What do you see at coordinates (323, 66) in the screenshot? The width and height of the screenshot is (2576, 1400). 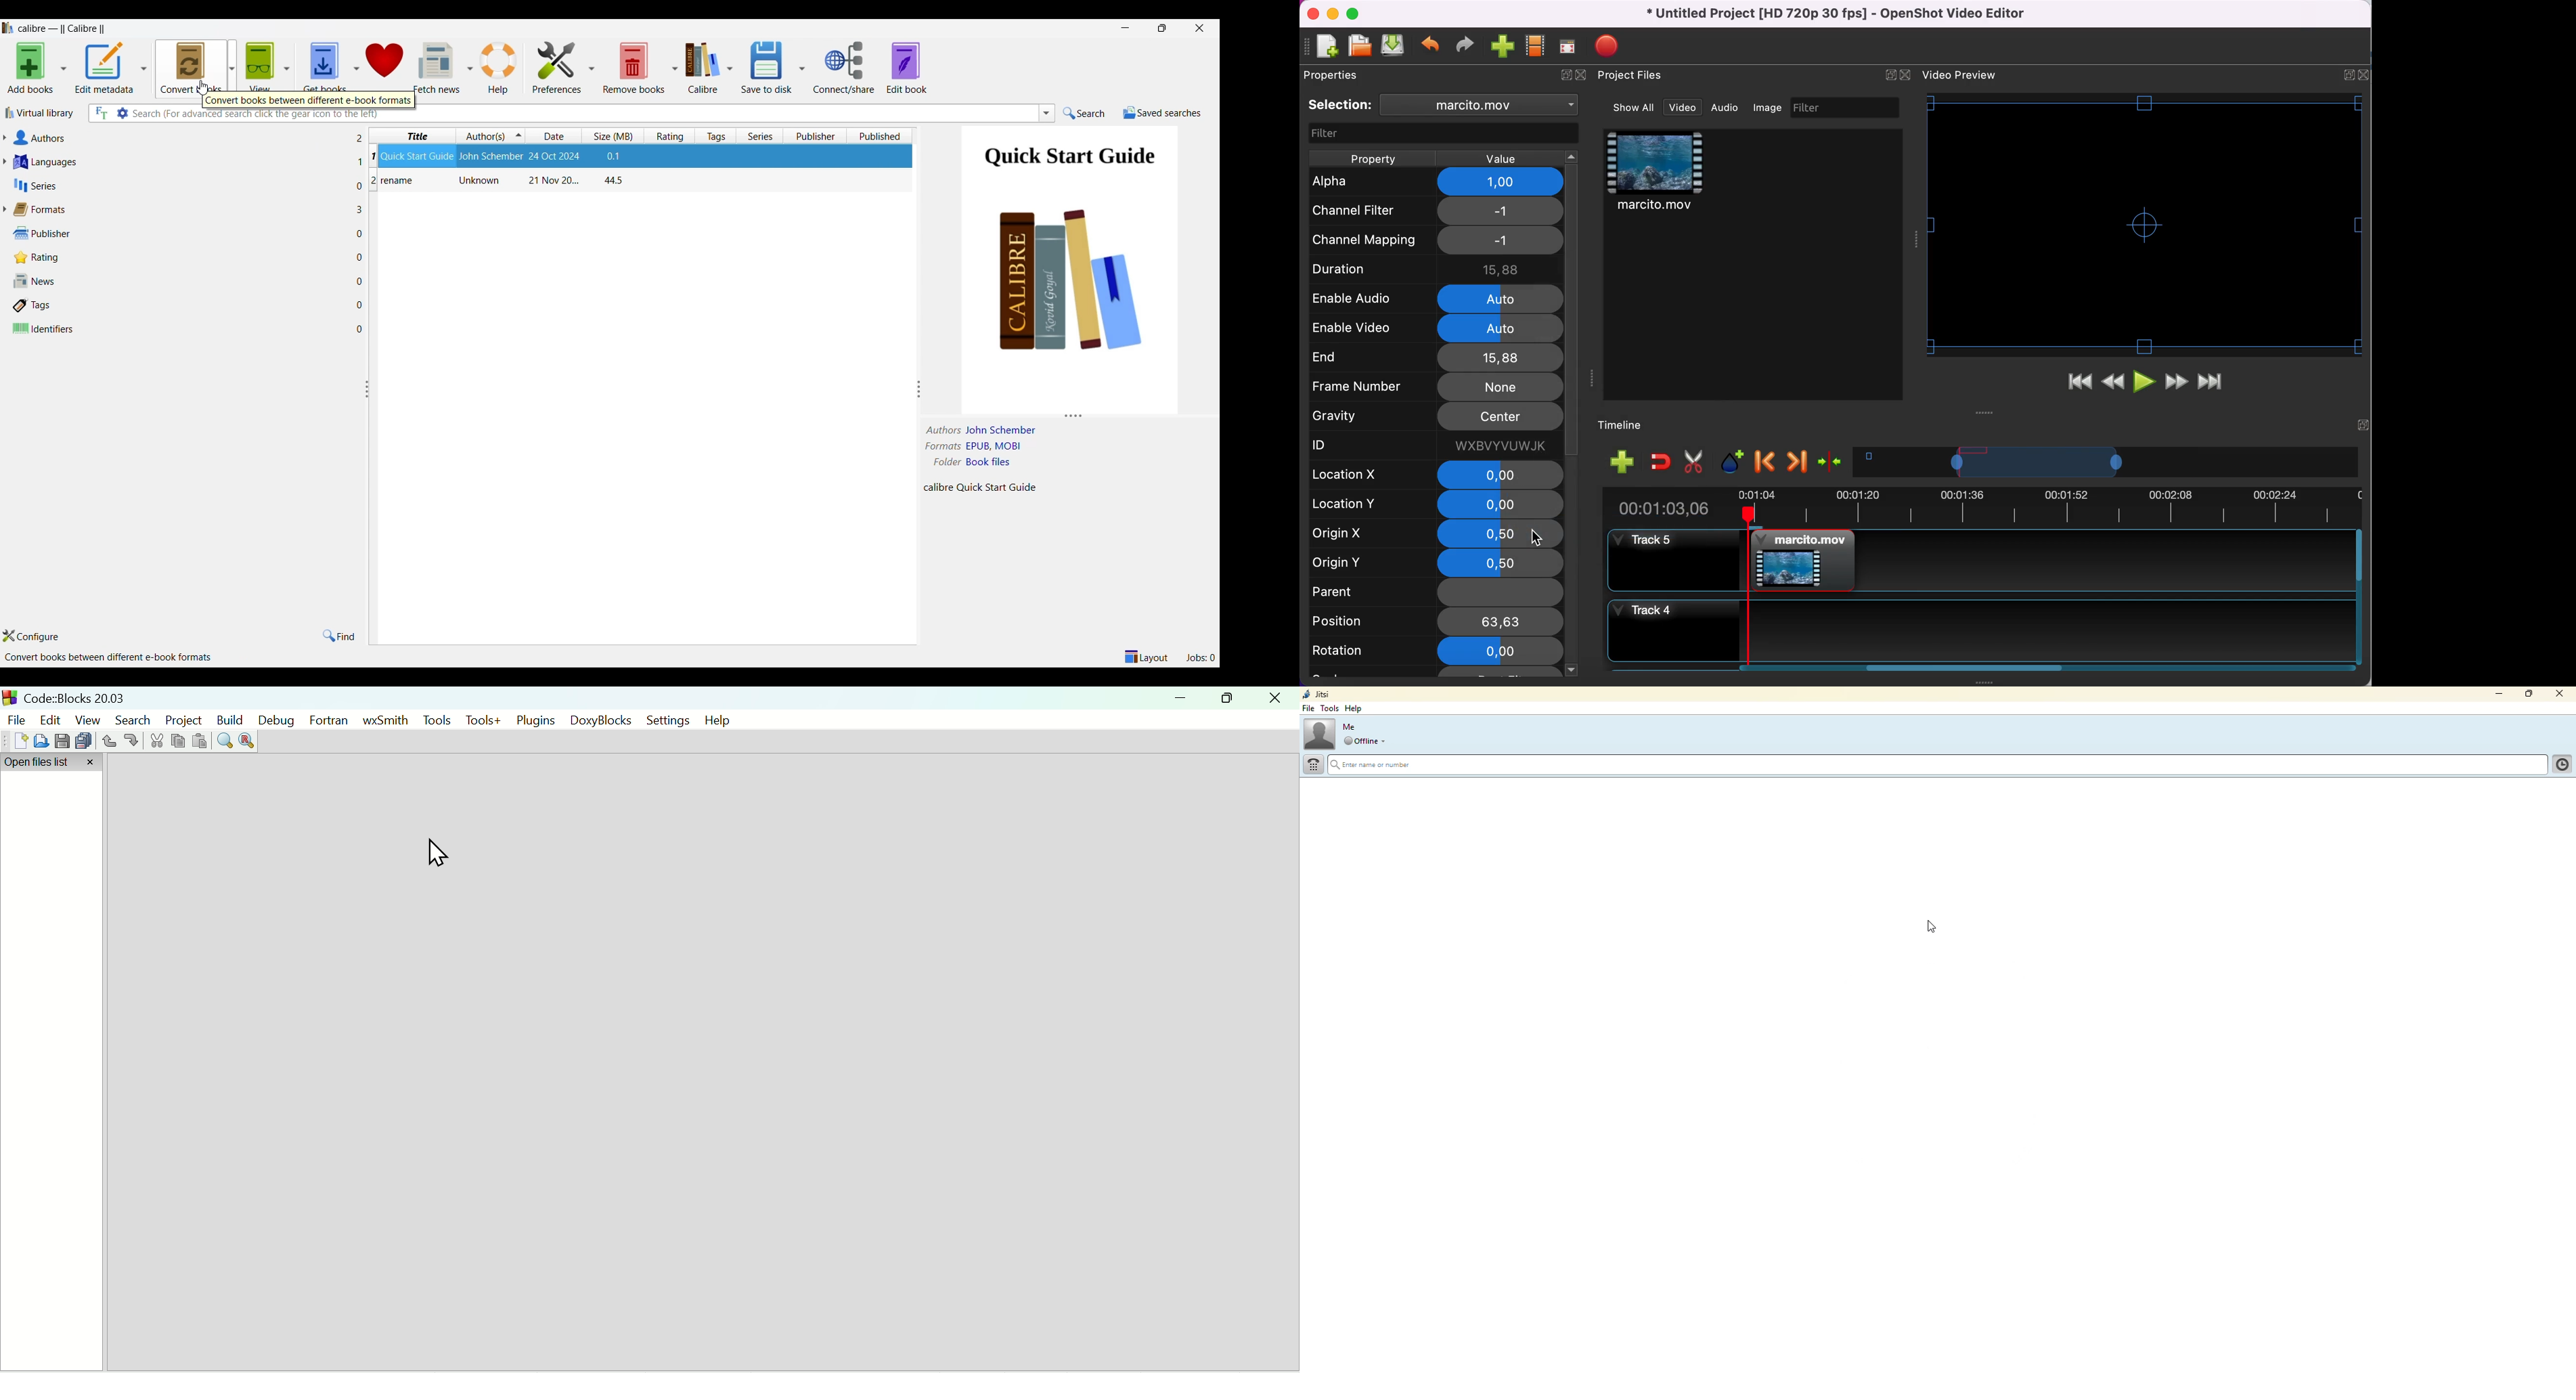 I see `Get books` at bounding box center [323, 66].